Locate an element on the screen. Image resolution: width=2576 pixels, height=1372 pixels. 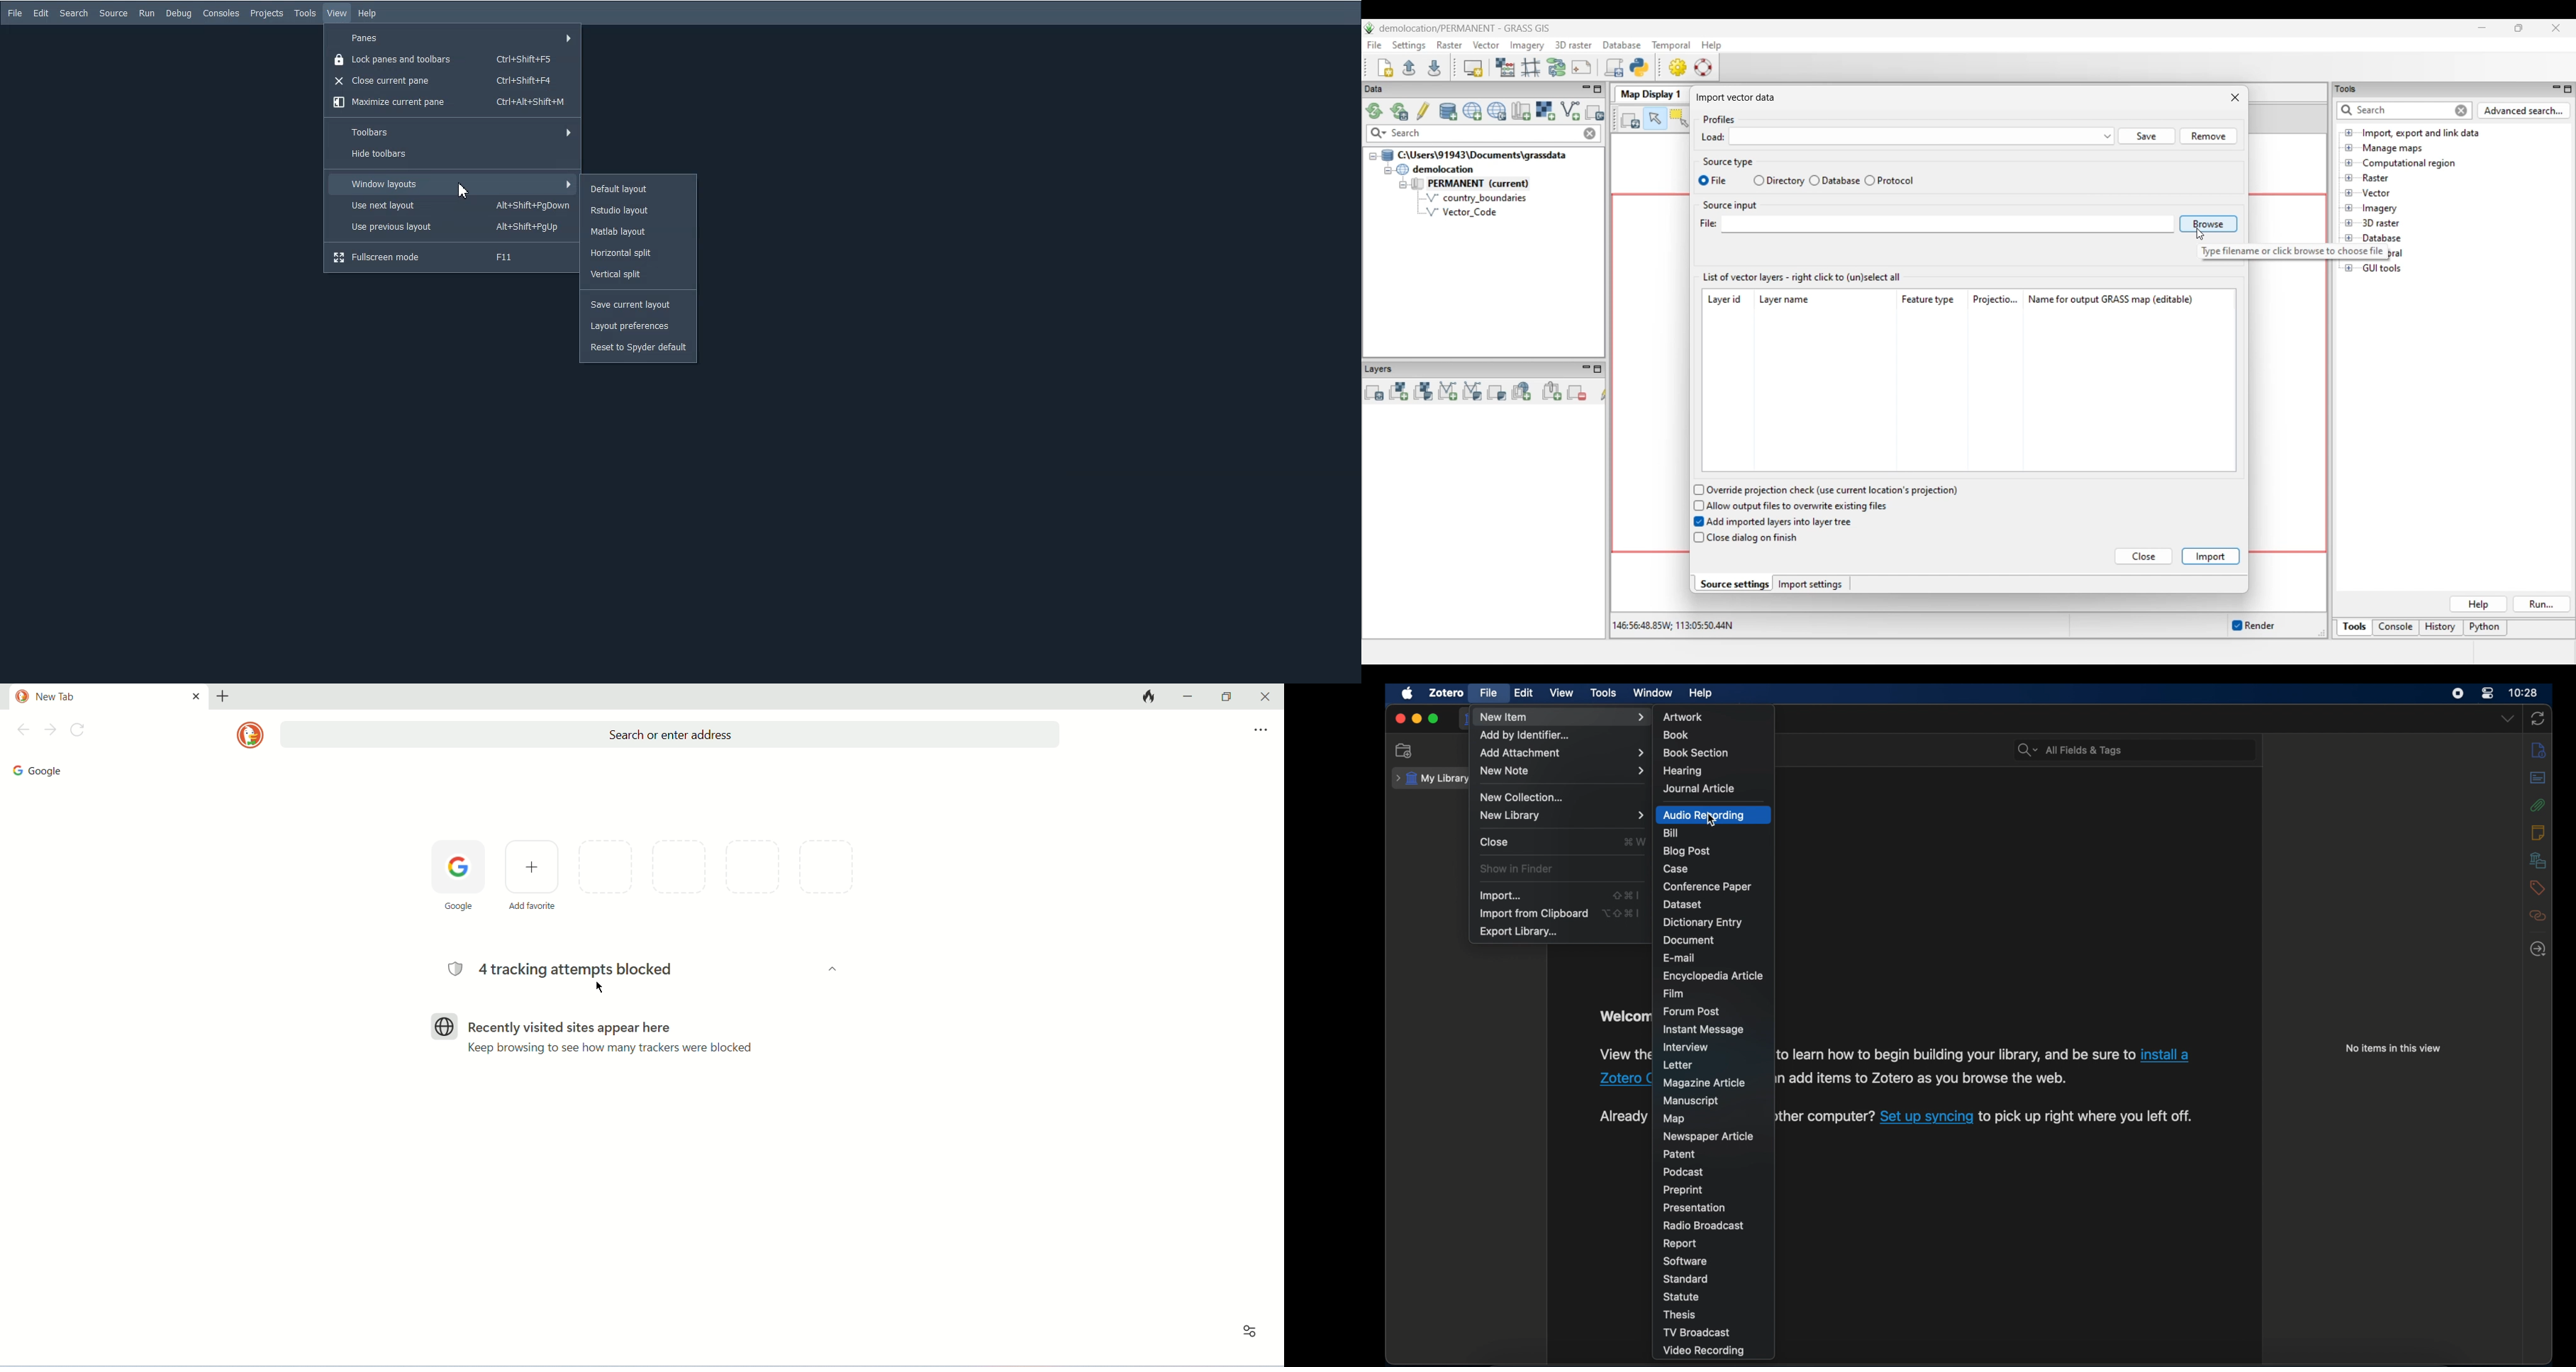
Consoles is located at coordinates (221, 13).